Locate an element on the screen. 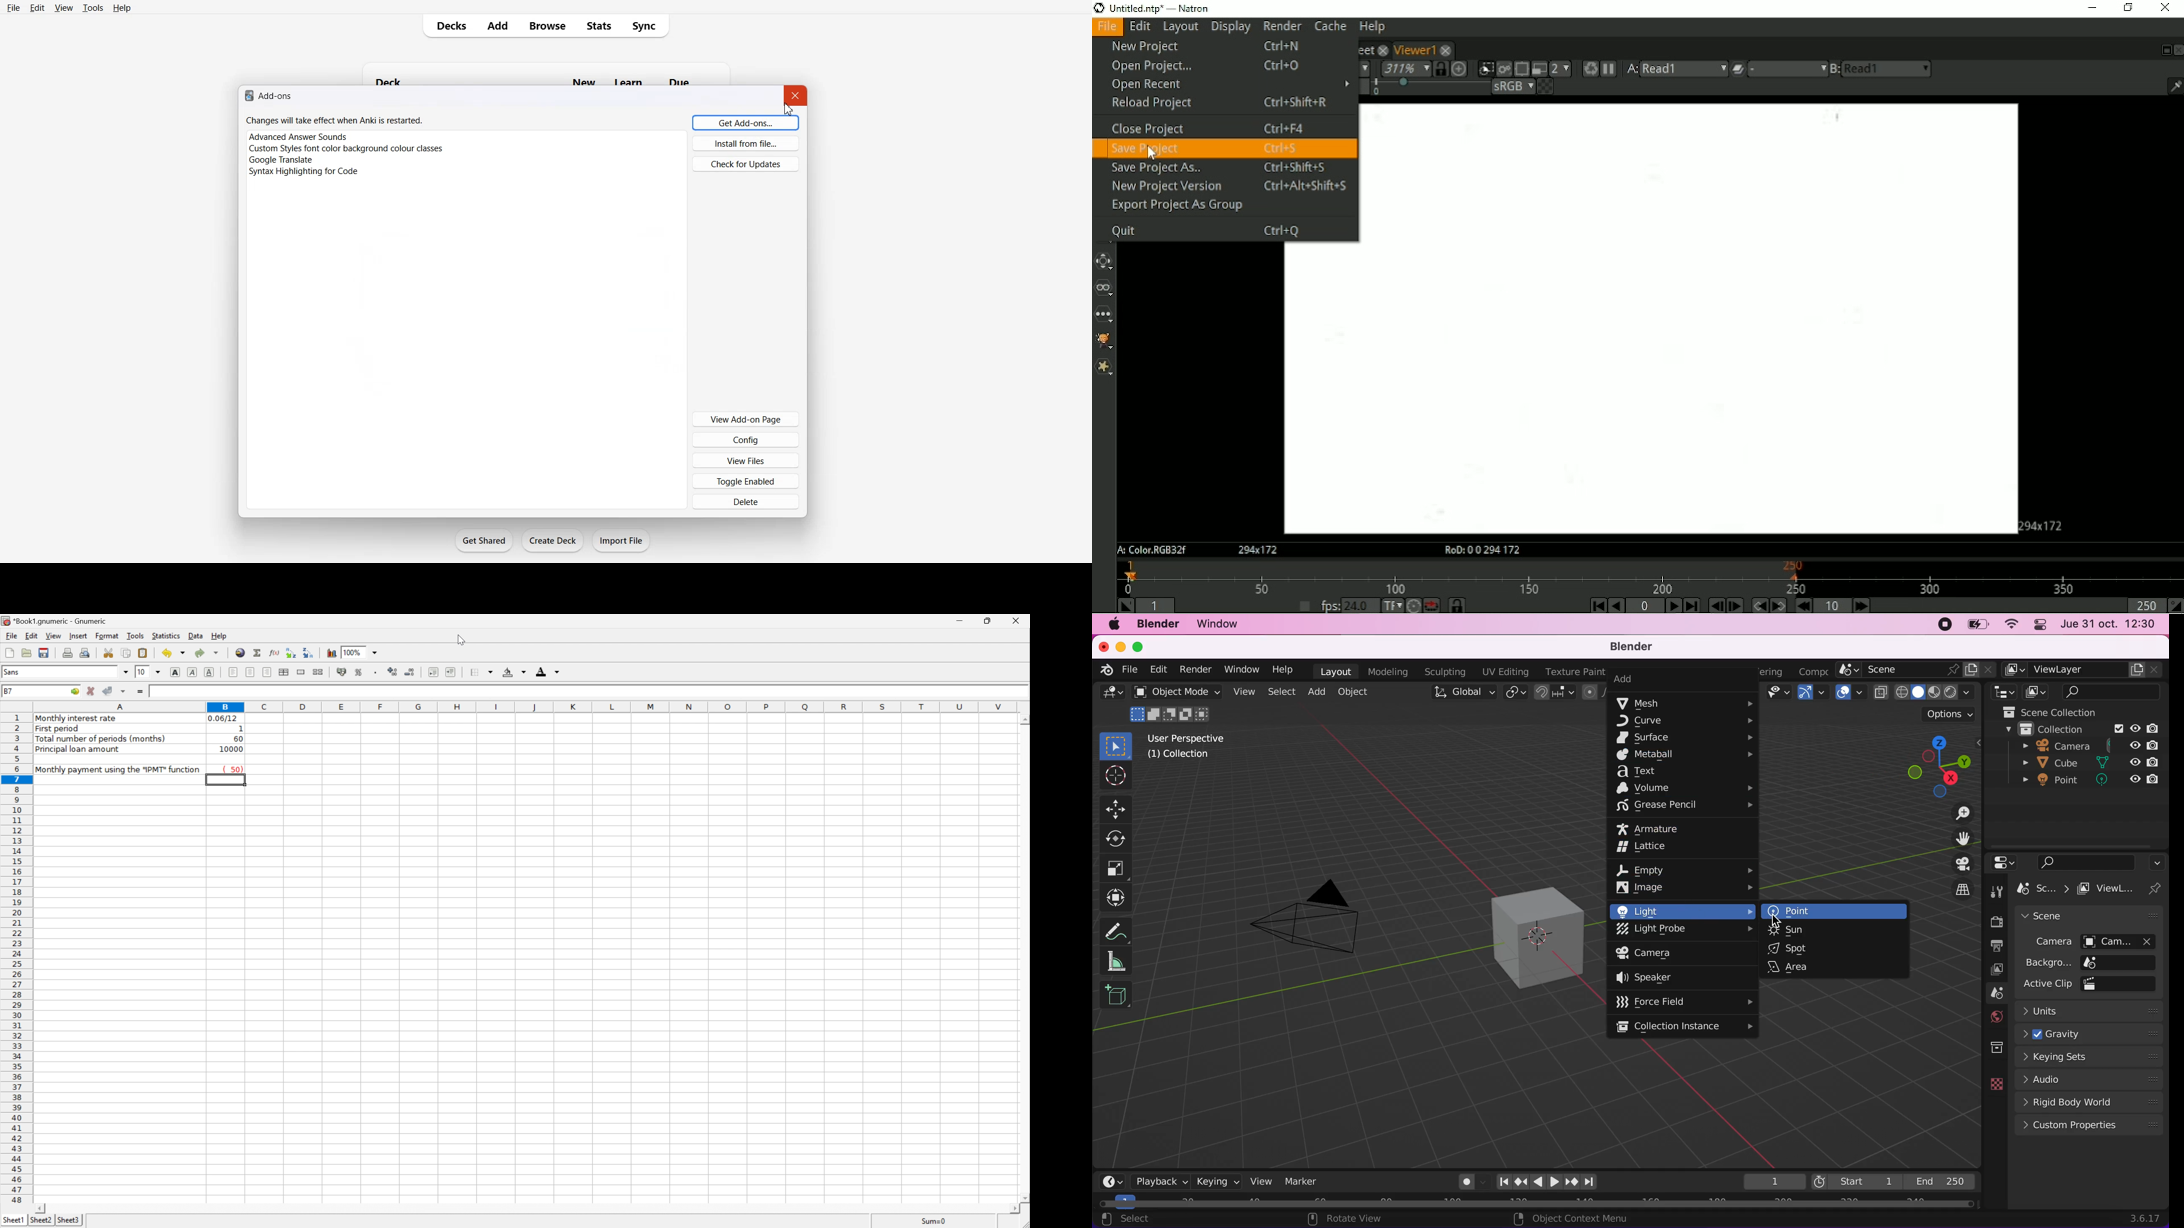 This screenshot has width=2184, height=1232. scene is located at coordinates (1917, 669).